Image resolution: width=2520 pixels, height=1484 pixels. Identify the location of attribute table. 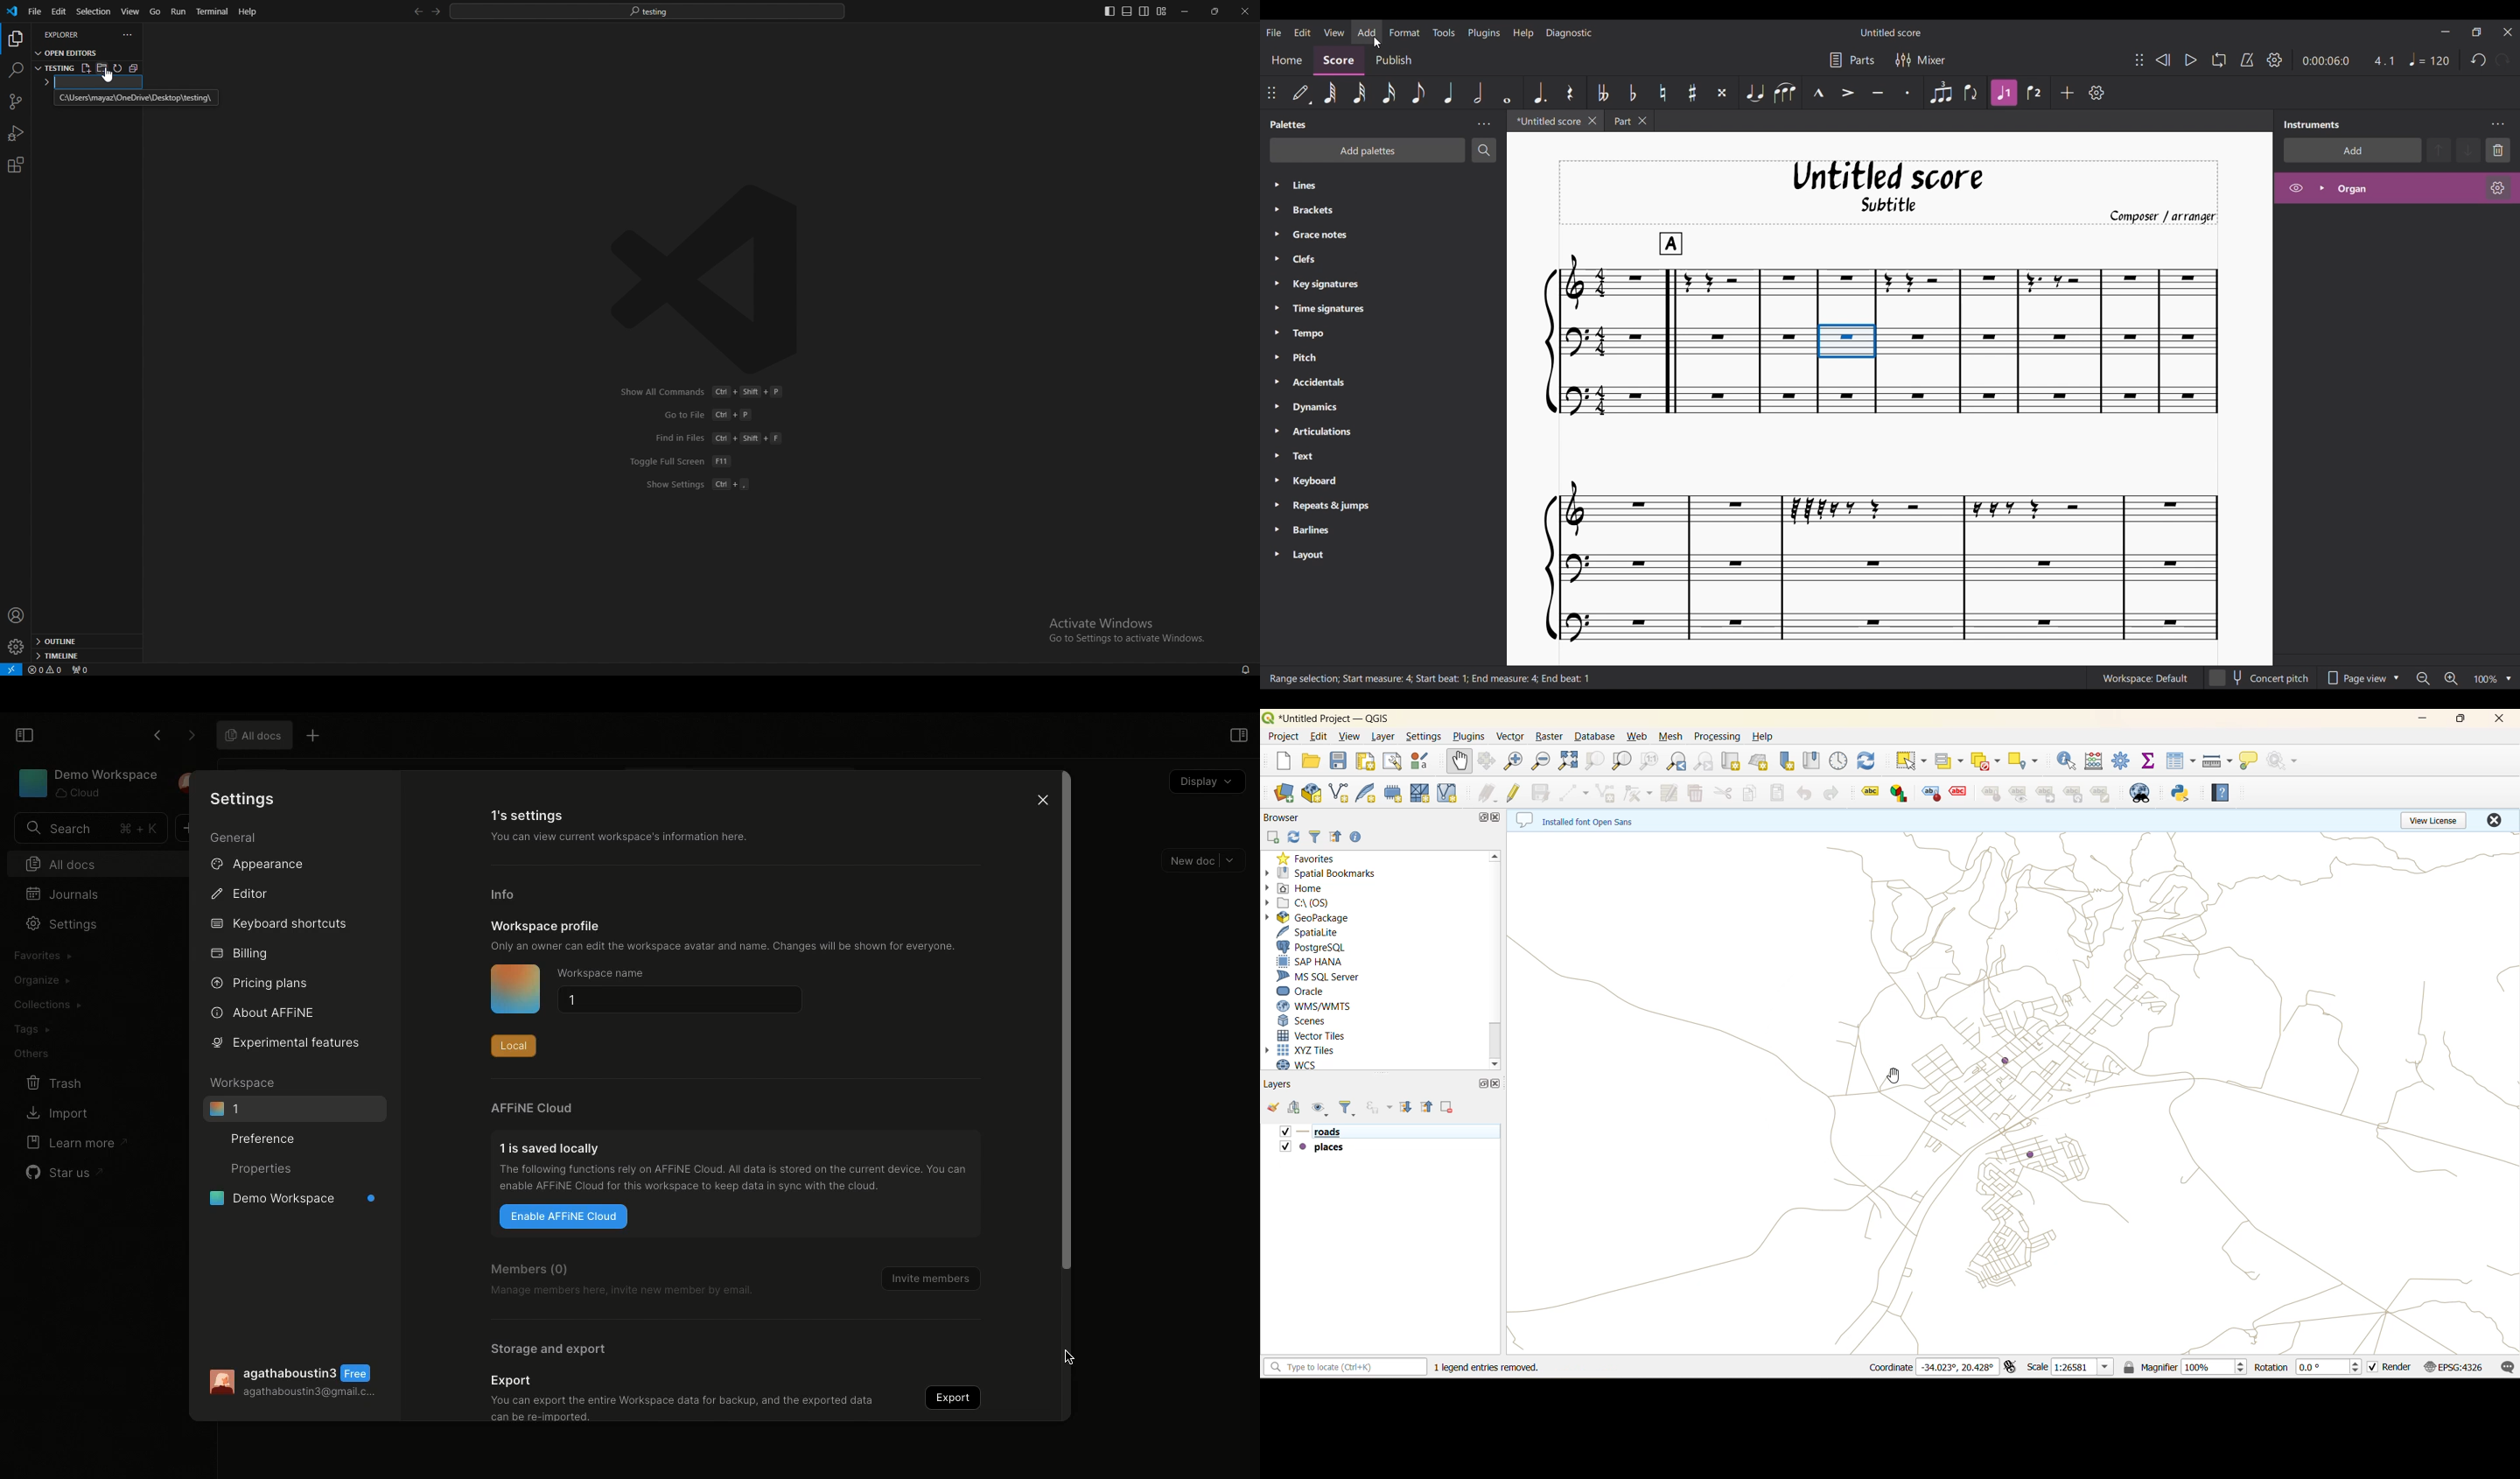
(2181, 761).